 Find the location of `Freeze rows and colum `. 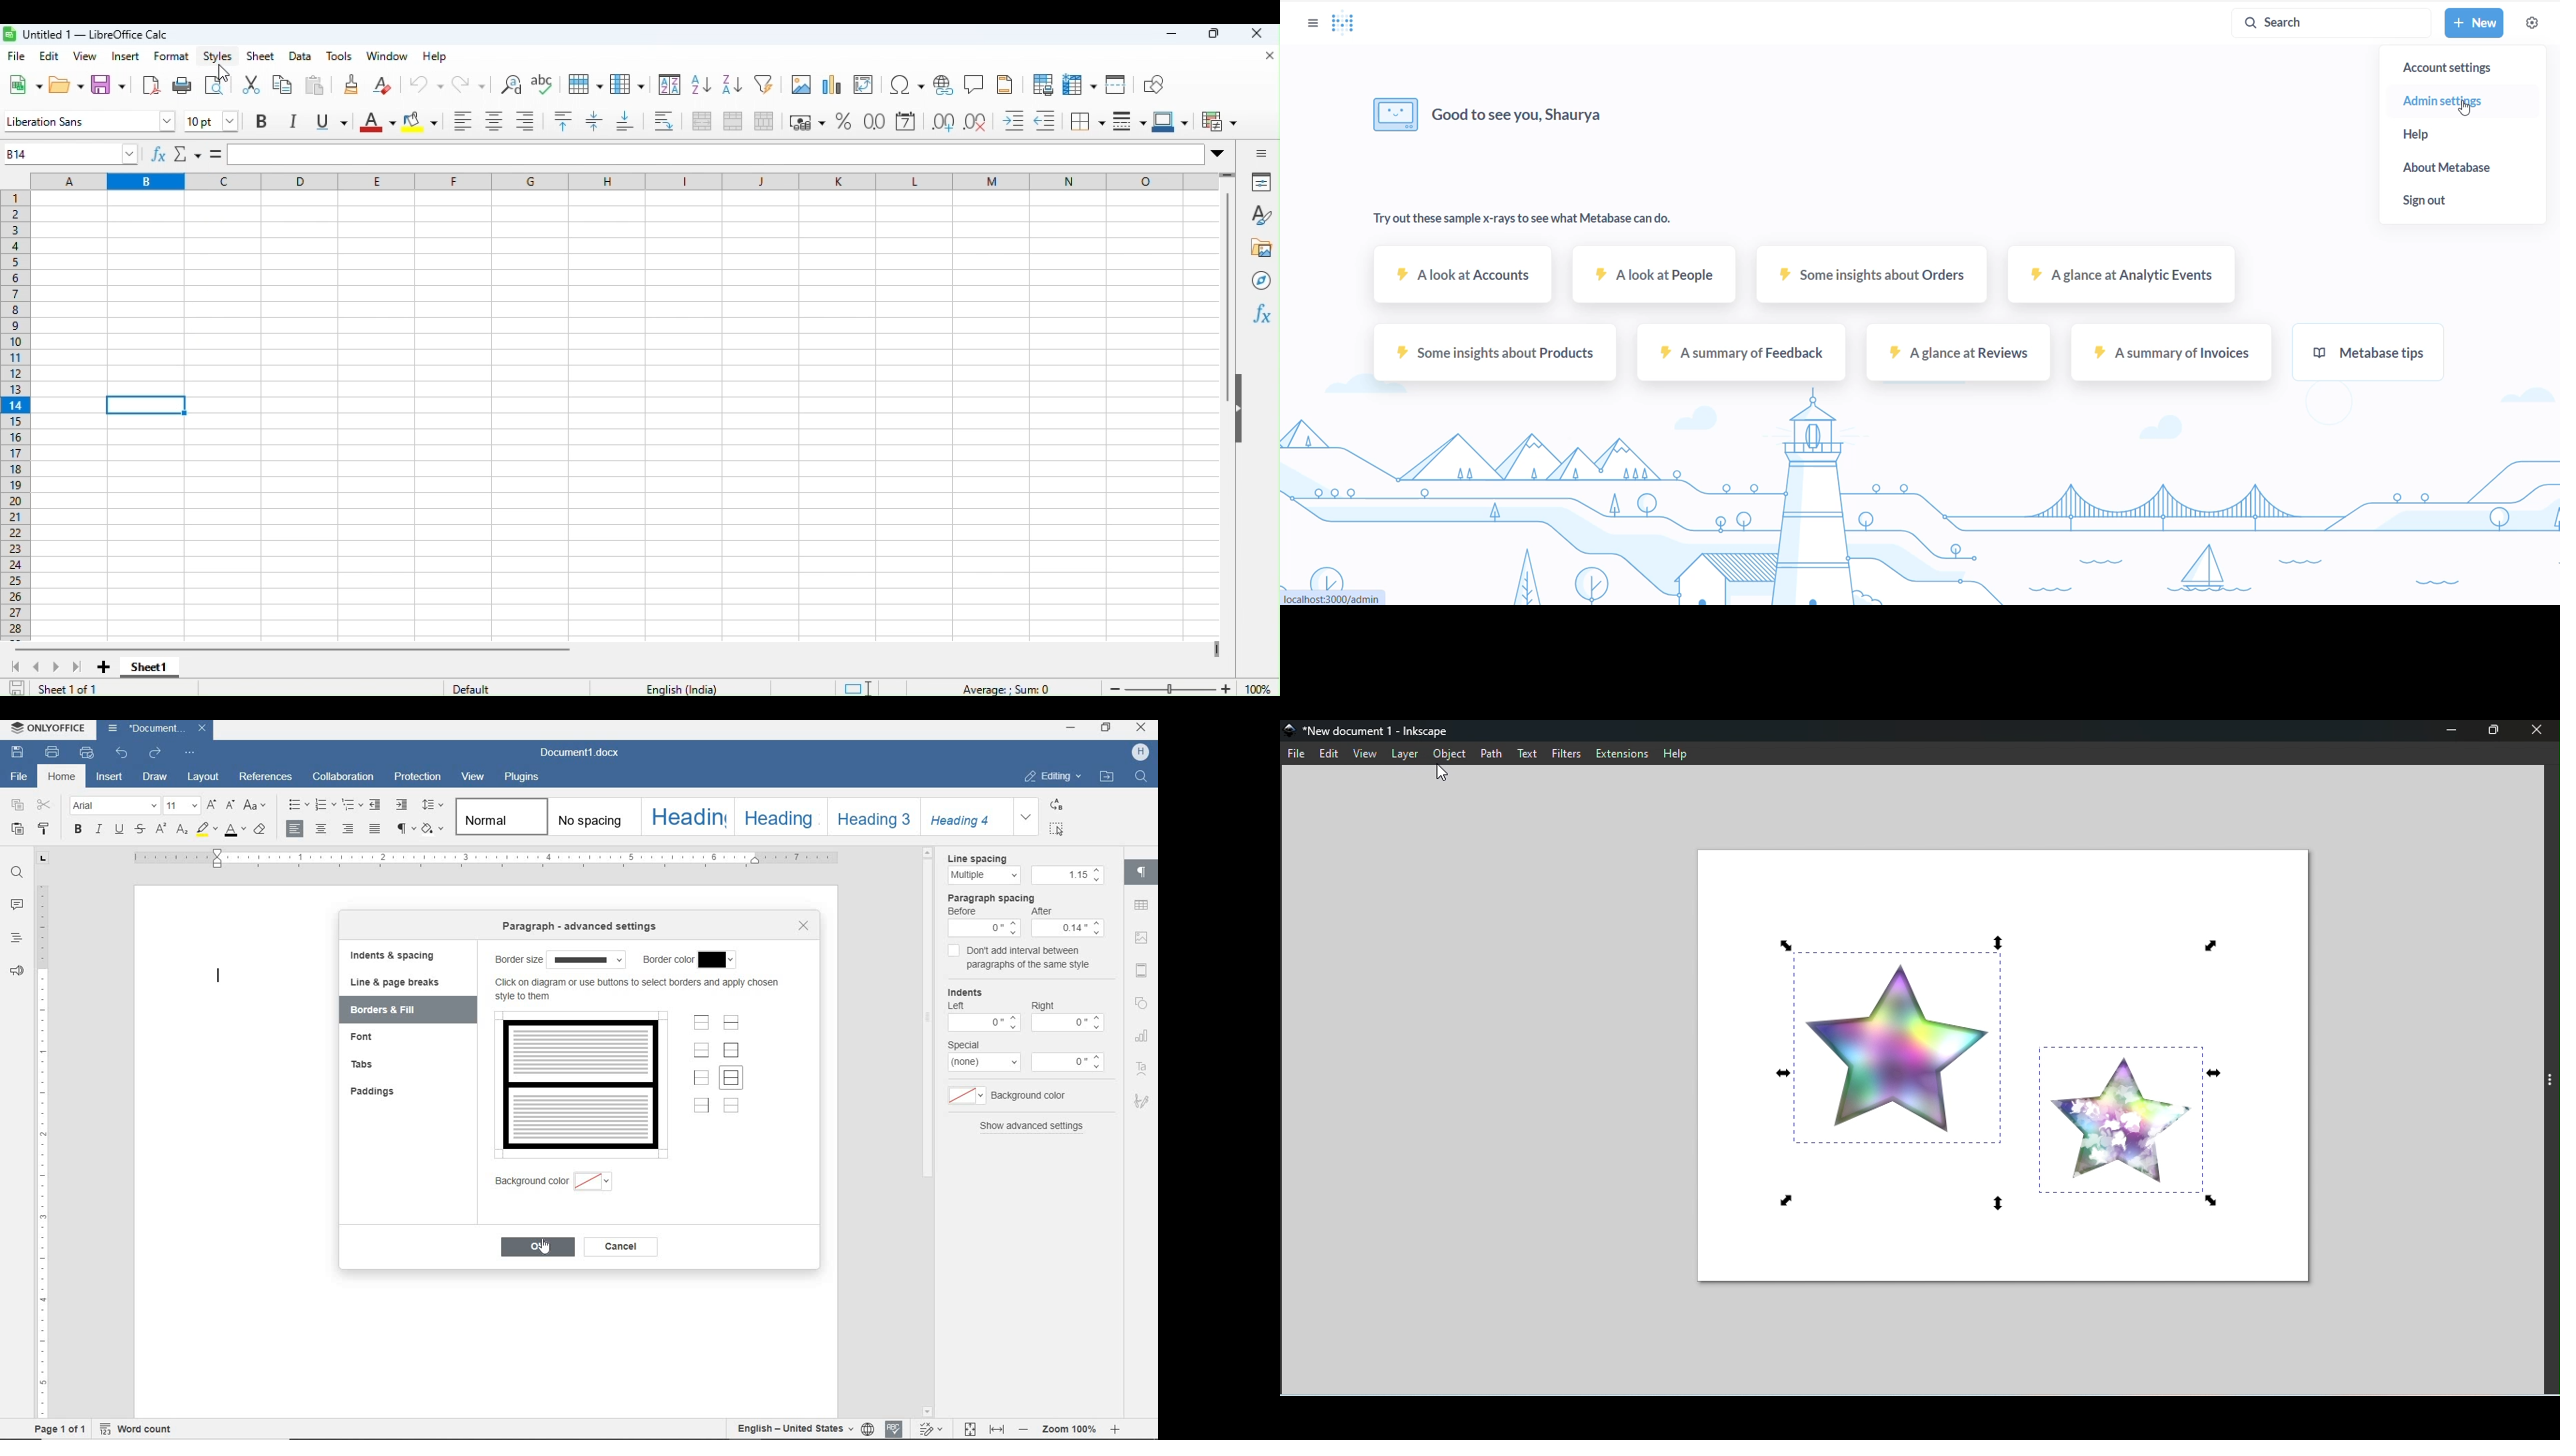

Freeze rows and colum  is located at coordinates (1075, 86).